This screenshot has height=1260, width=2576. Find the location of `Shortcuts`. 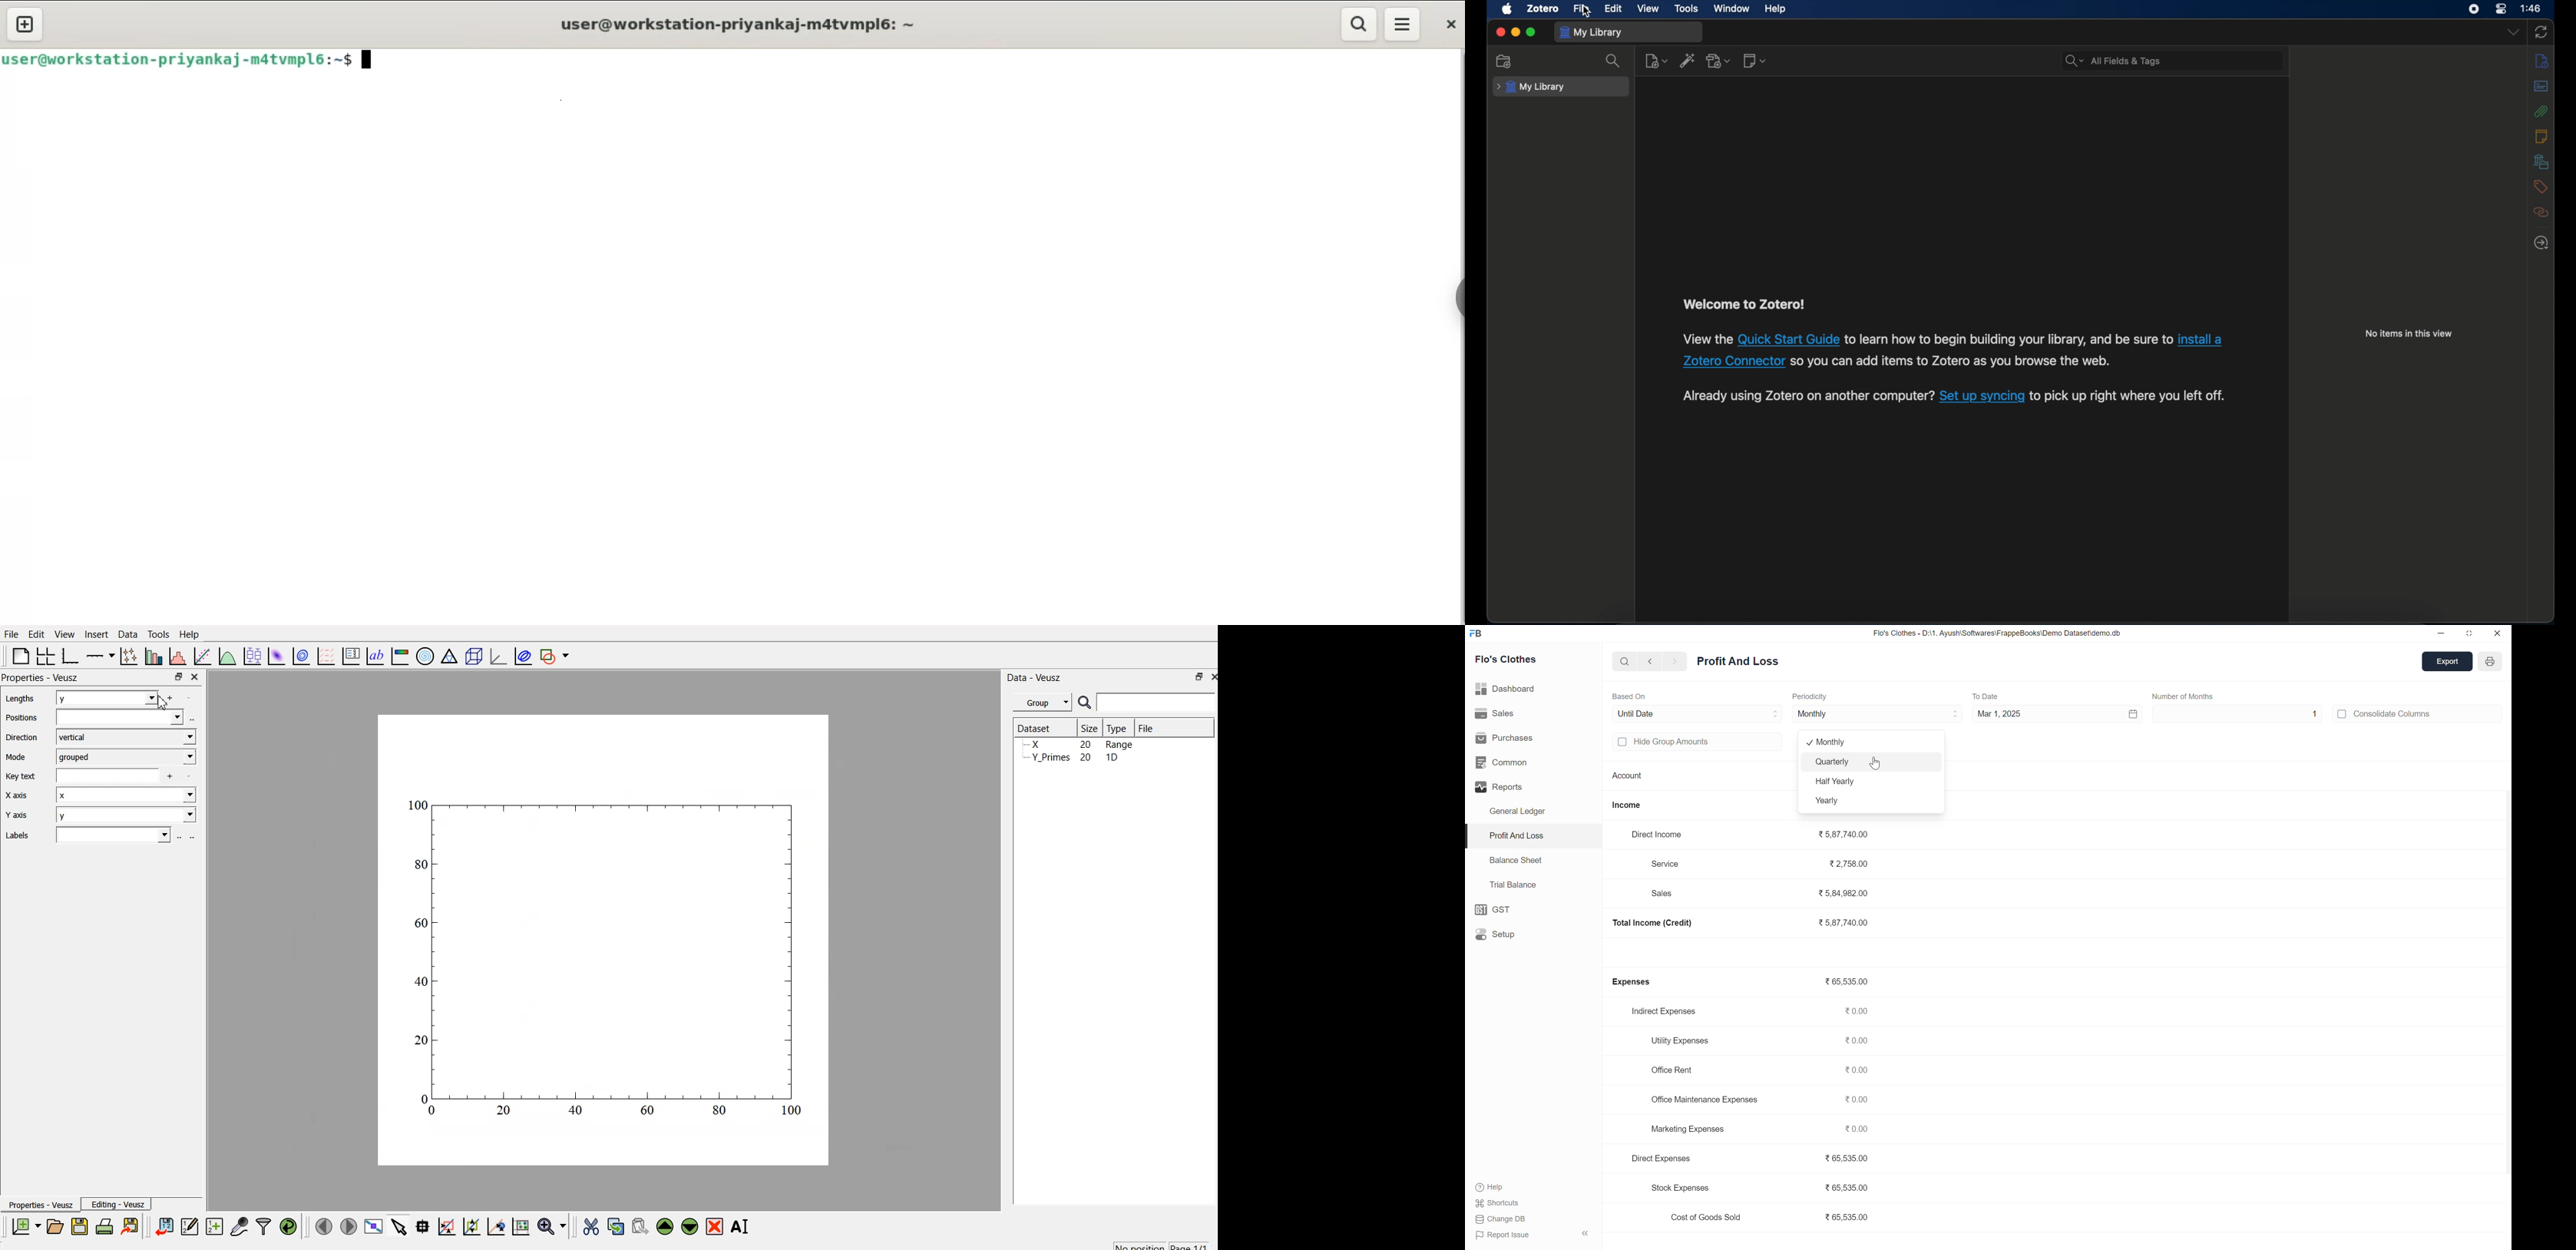

Shortcuts is located at coordinates (1502, 1203).